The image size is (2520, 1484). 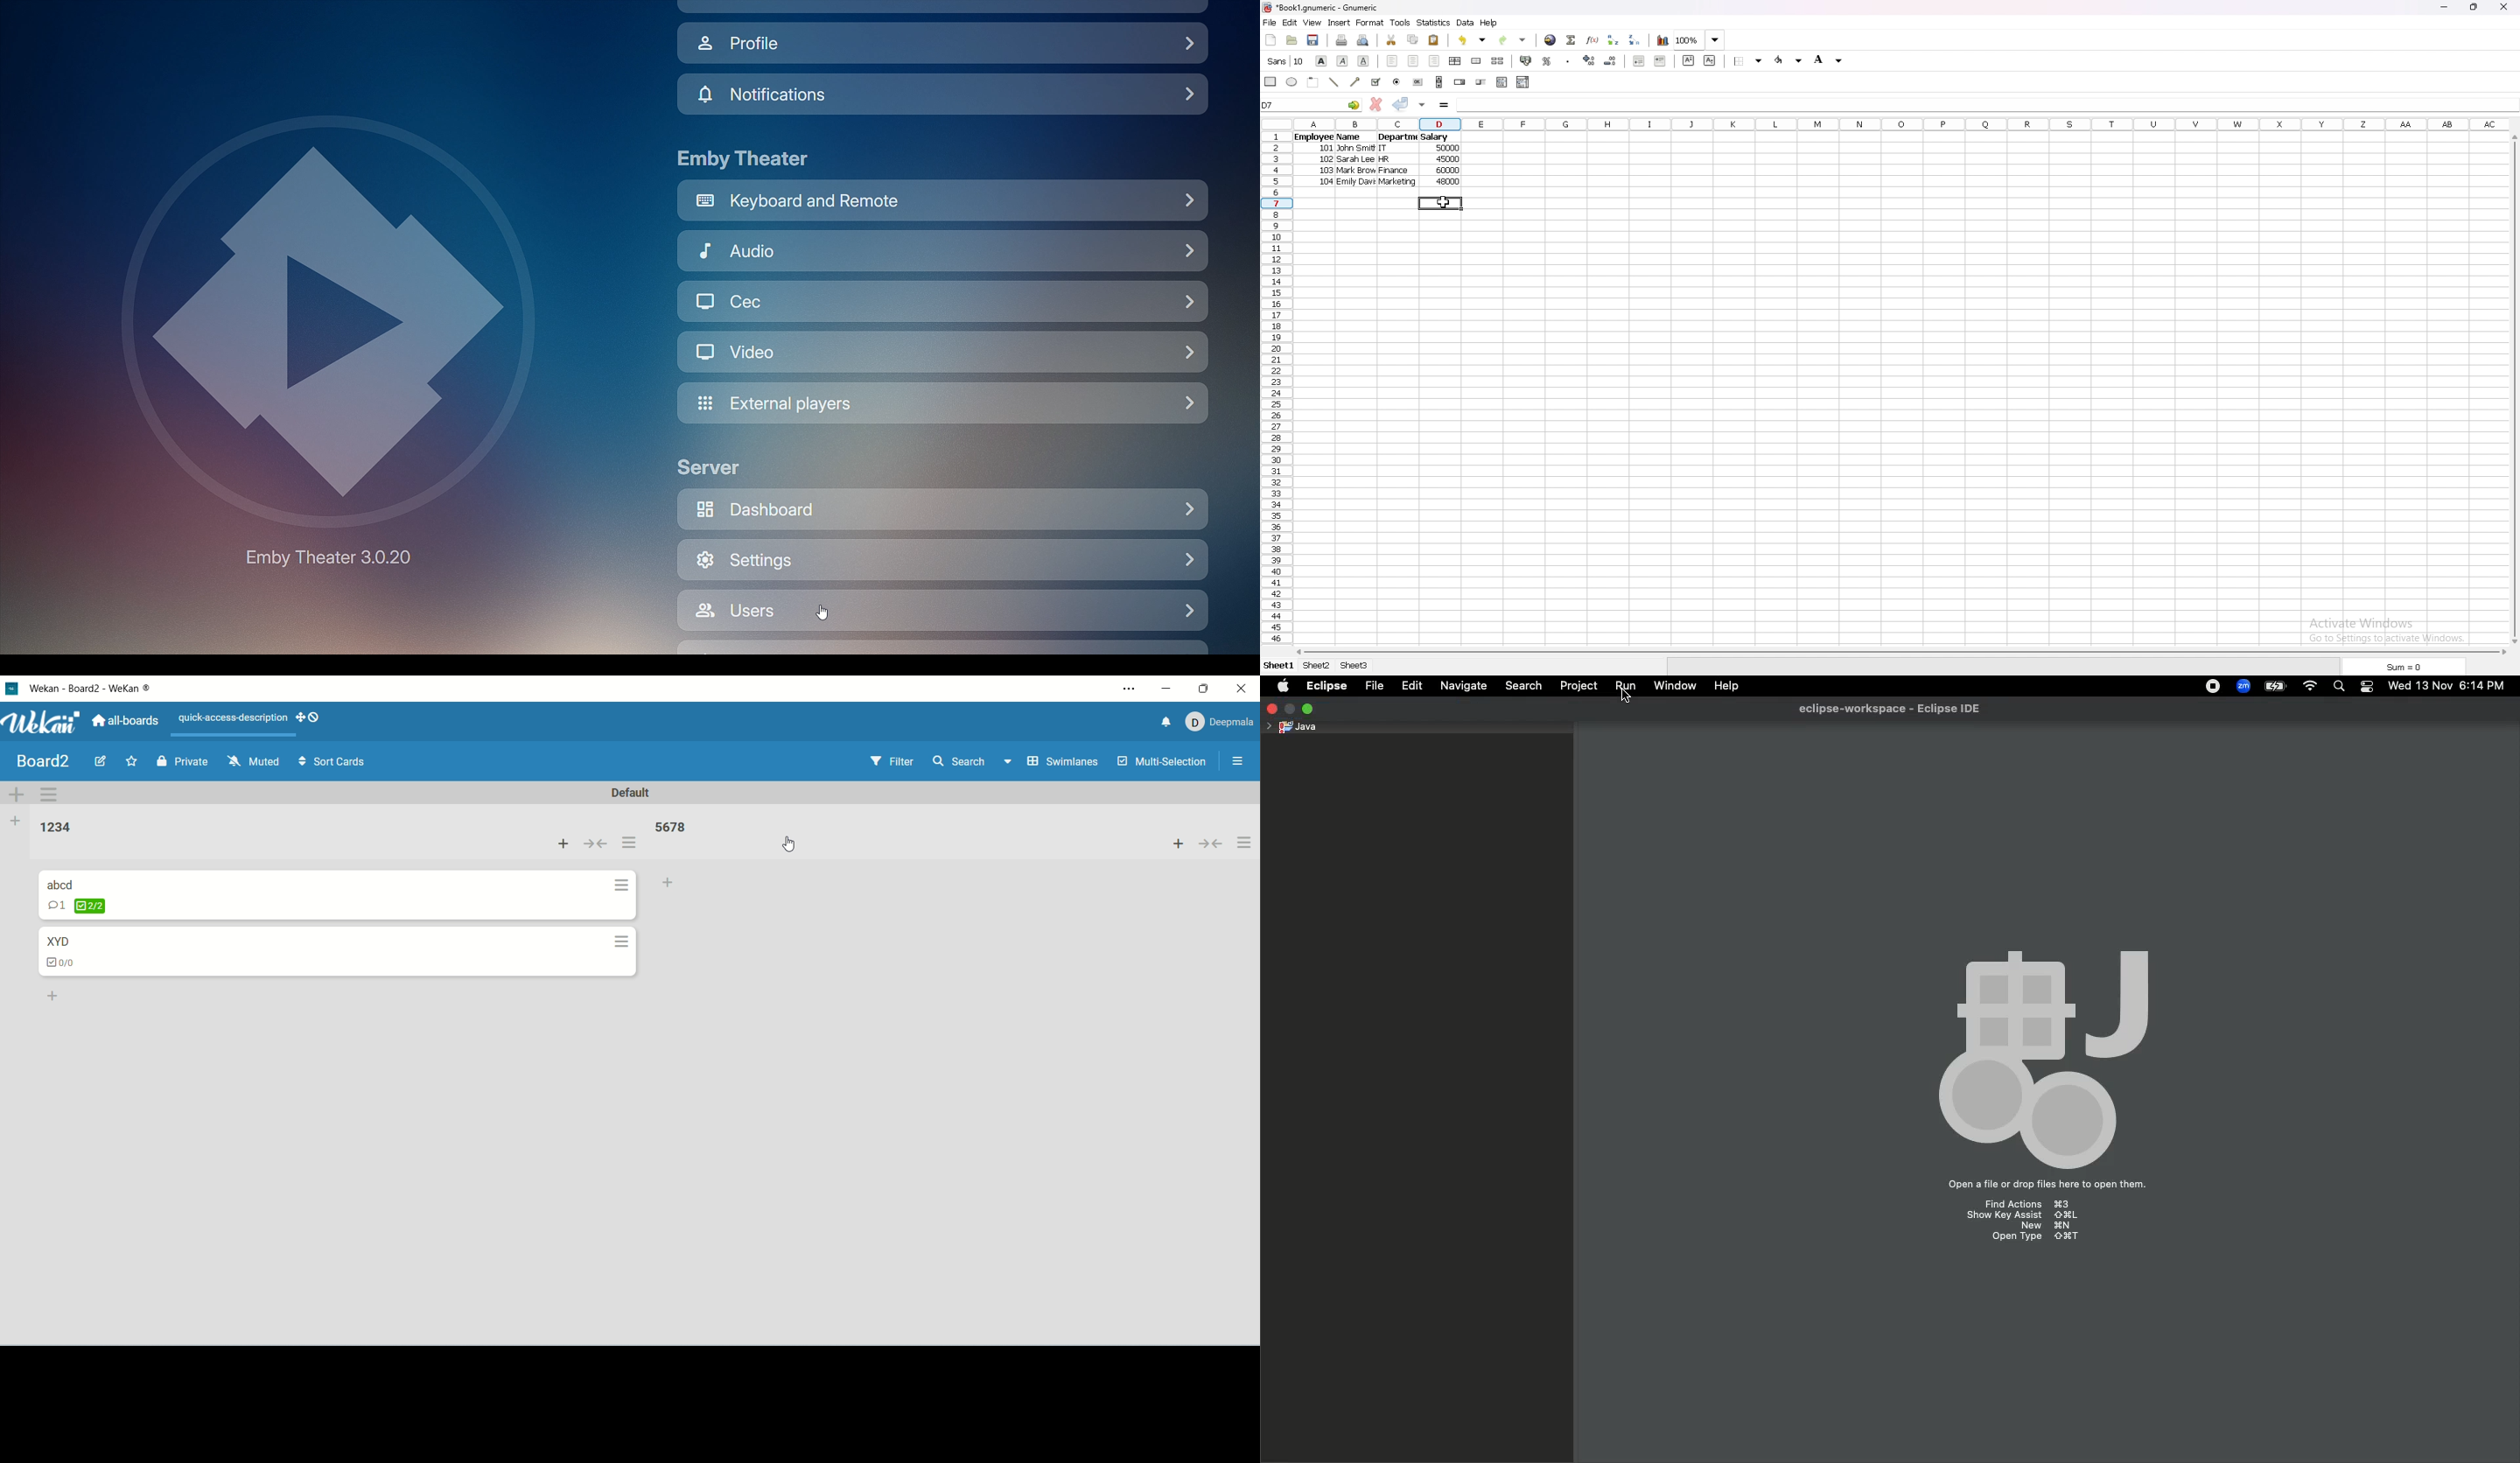 What do you see at coordinates (674, 883) in the screenshot?
I see `add card` at bounding box center [674, 883].